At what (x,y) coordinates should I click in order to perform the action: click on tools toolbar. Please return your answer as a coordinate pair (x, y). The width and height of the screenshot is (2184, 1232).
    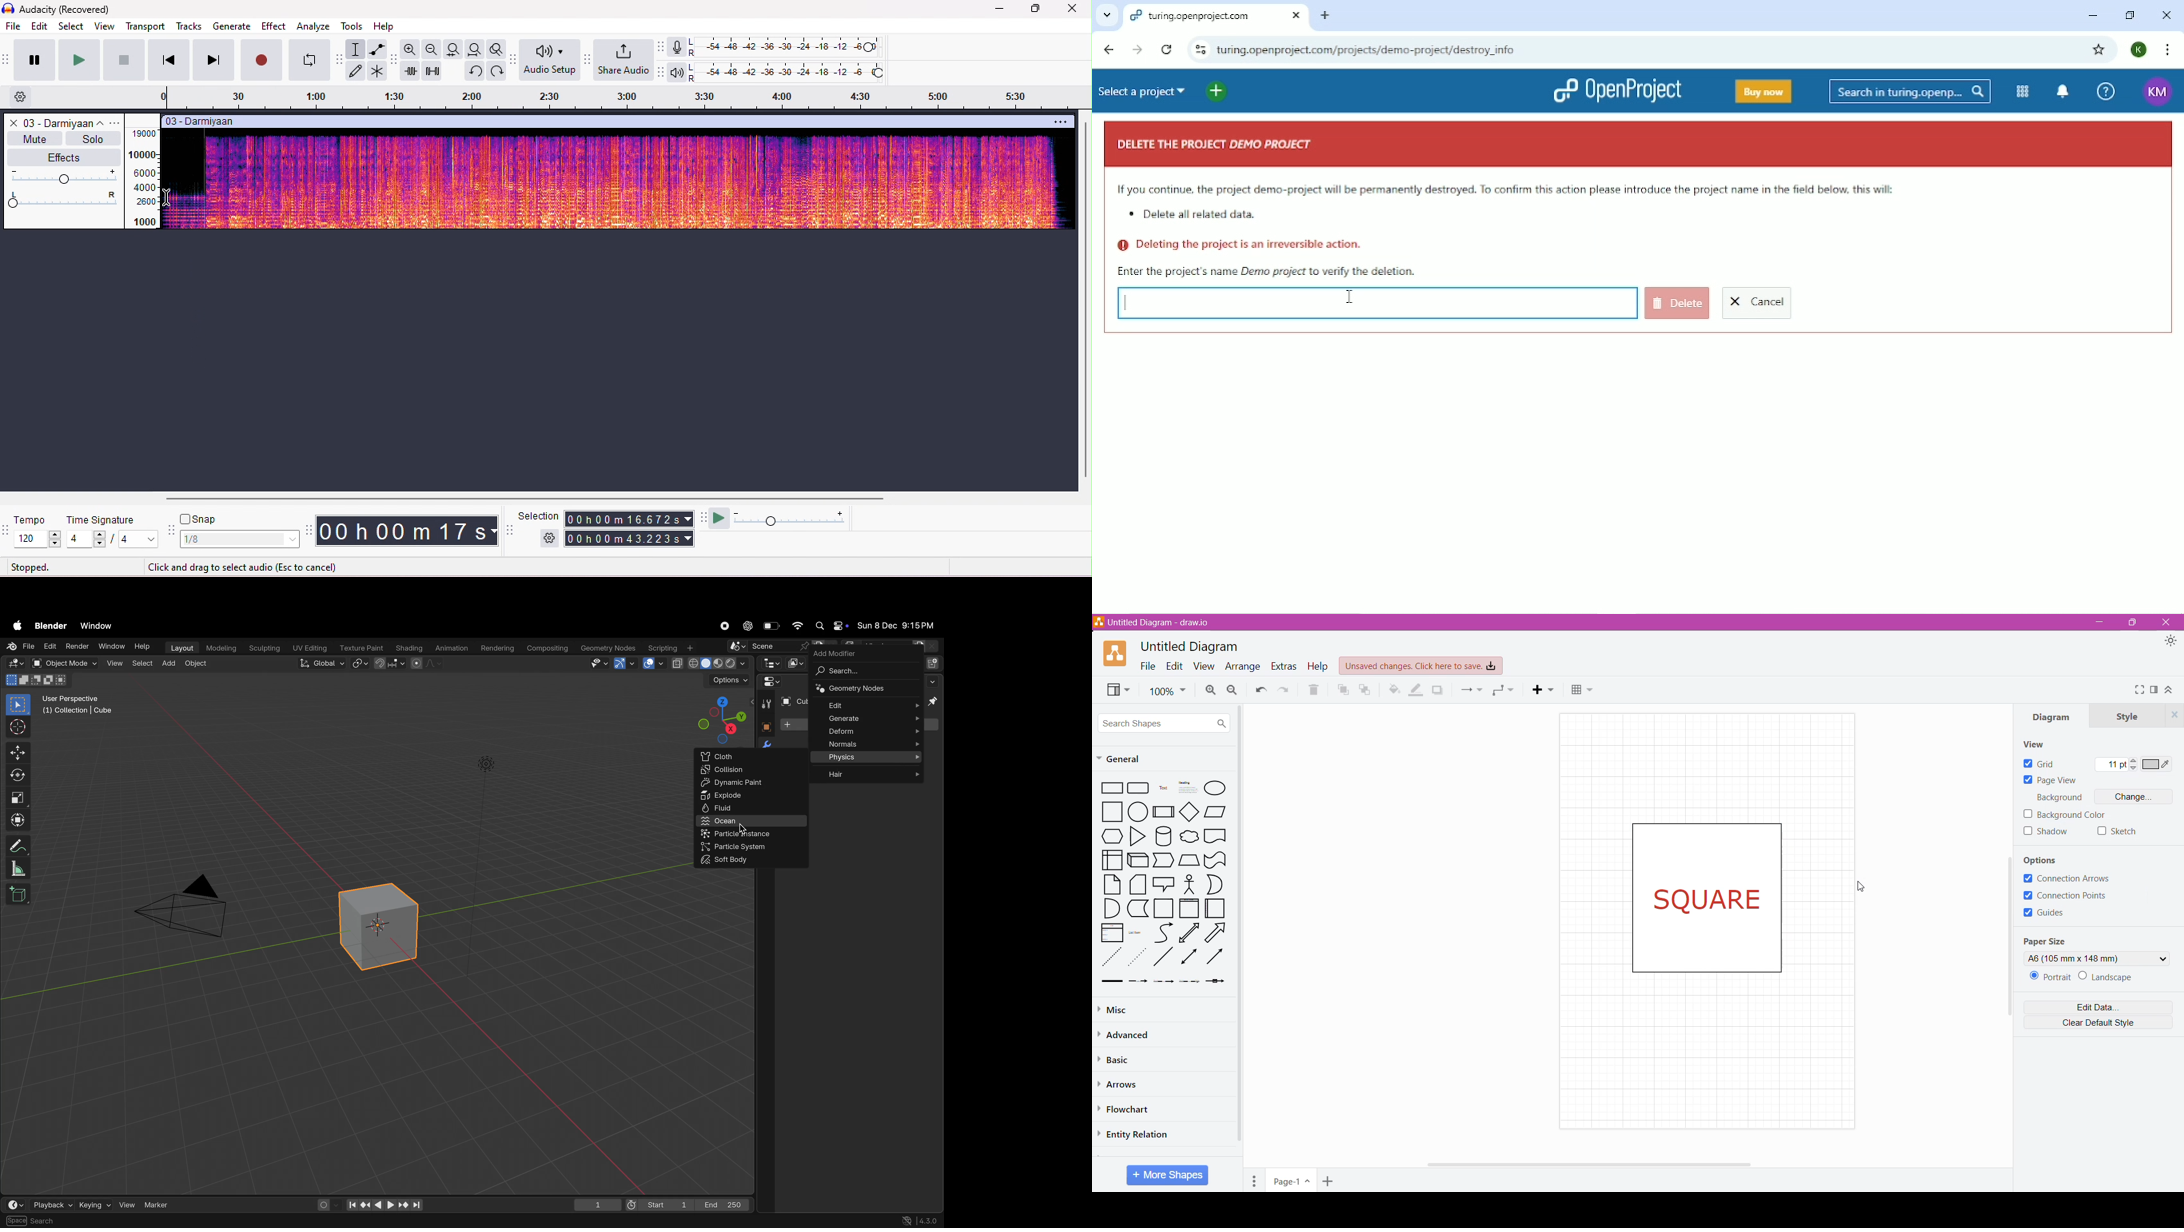
    Looking at the image, I should click on (339, 60).